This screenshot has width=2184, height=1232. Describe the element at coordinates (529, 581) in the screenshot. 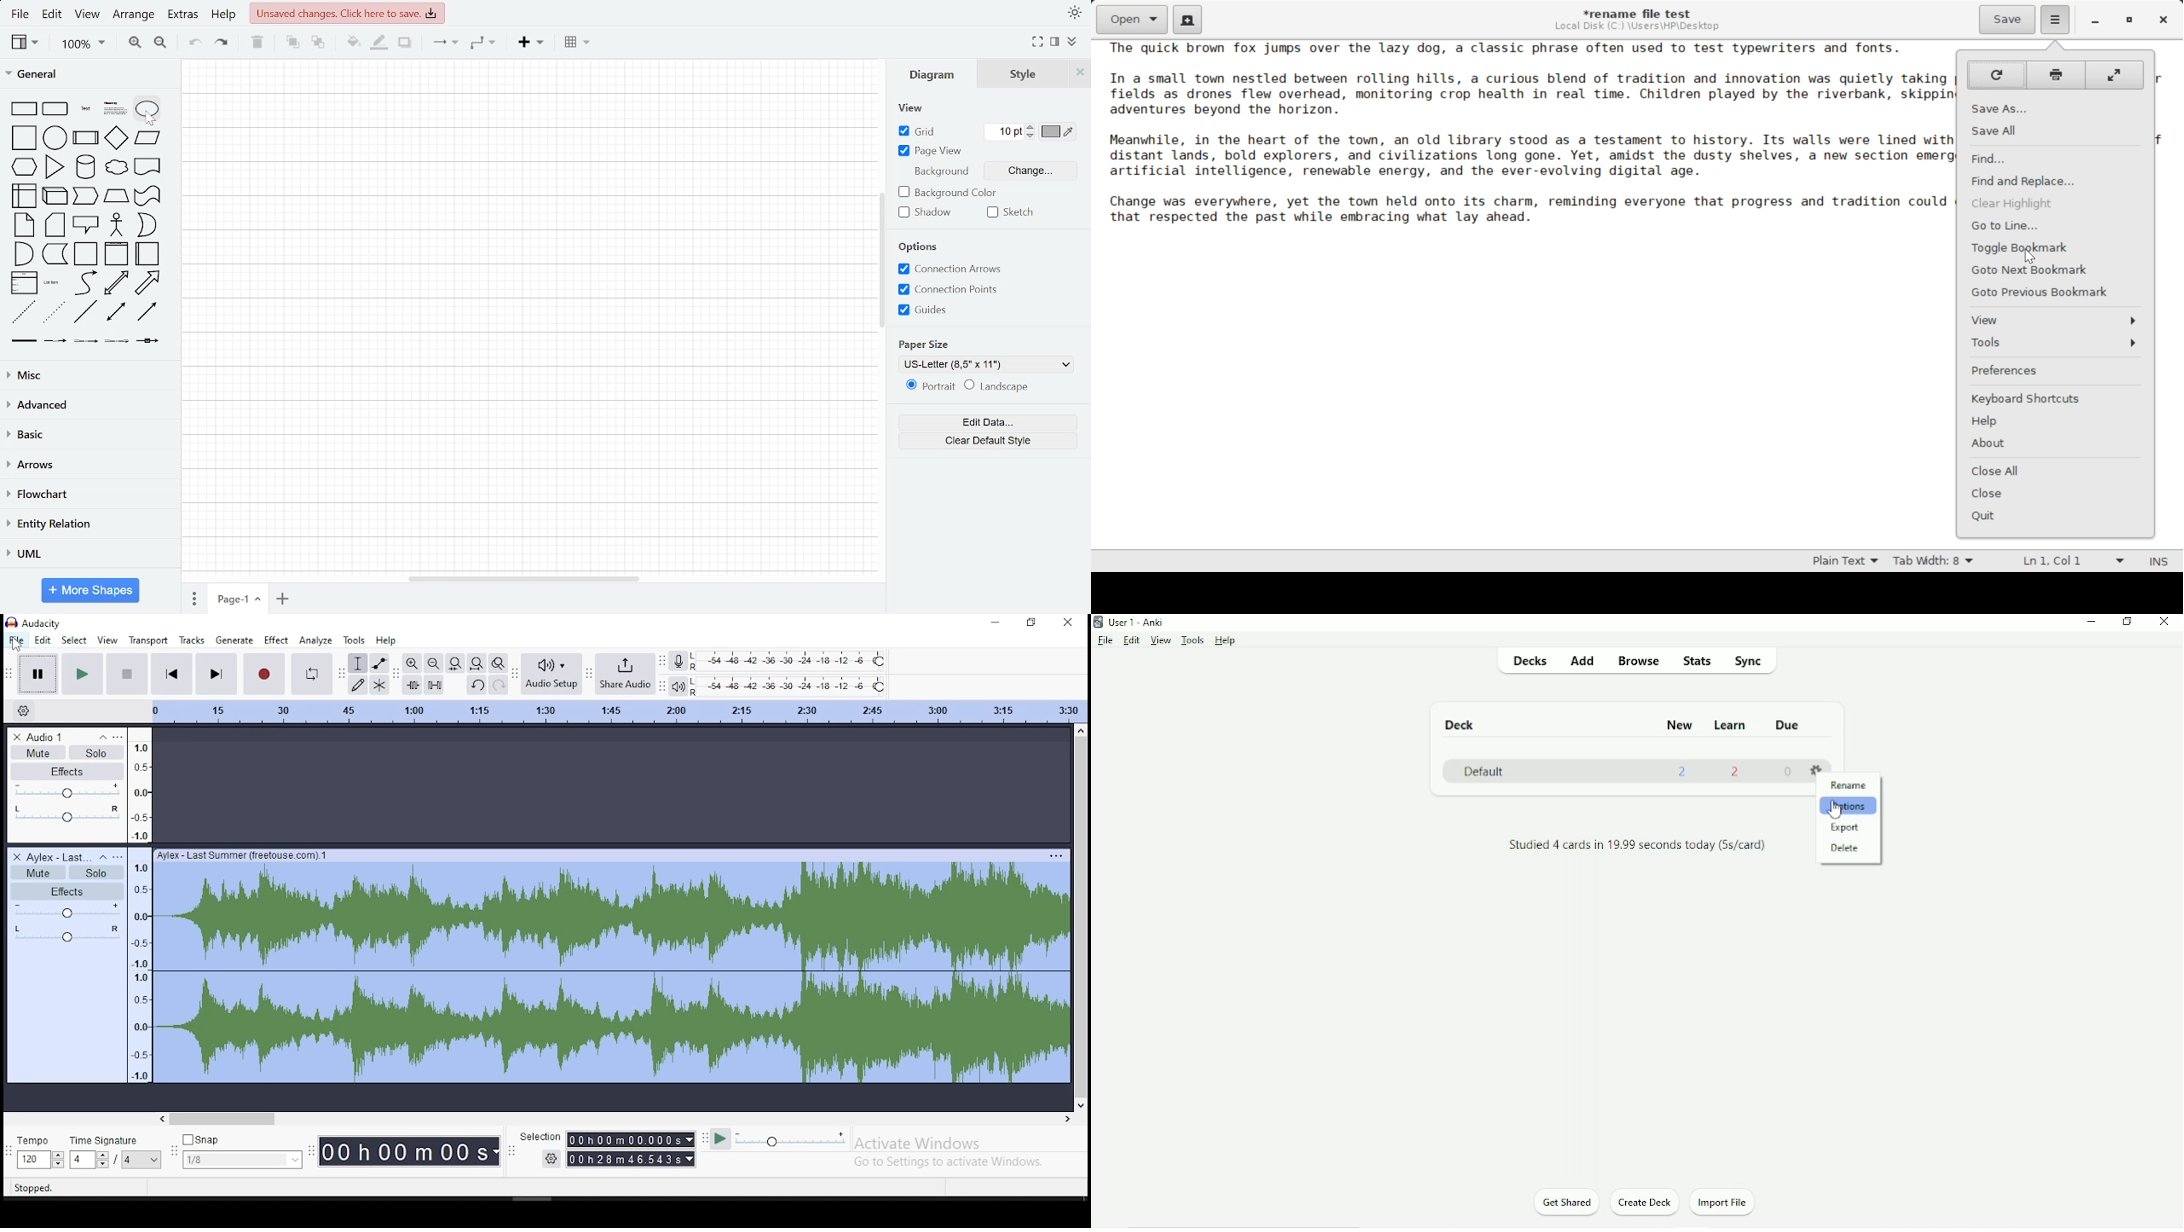

I see `Horizontal scrollbar` at that location.